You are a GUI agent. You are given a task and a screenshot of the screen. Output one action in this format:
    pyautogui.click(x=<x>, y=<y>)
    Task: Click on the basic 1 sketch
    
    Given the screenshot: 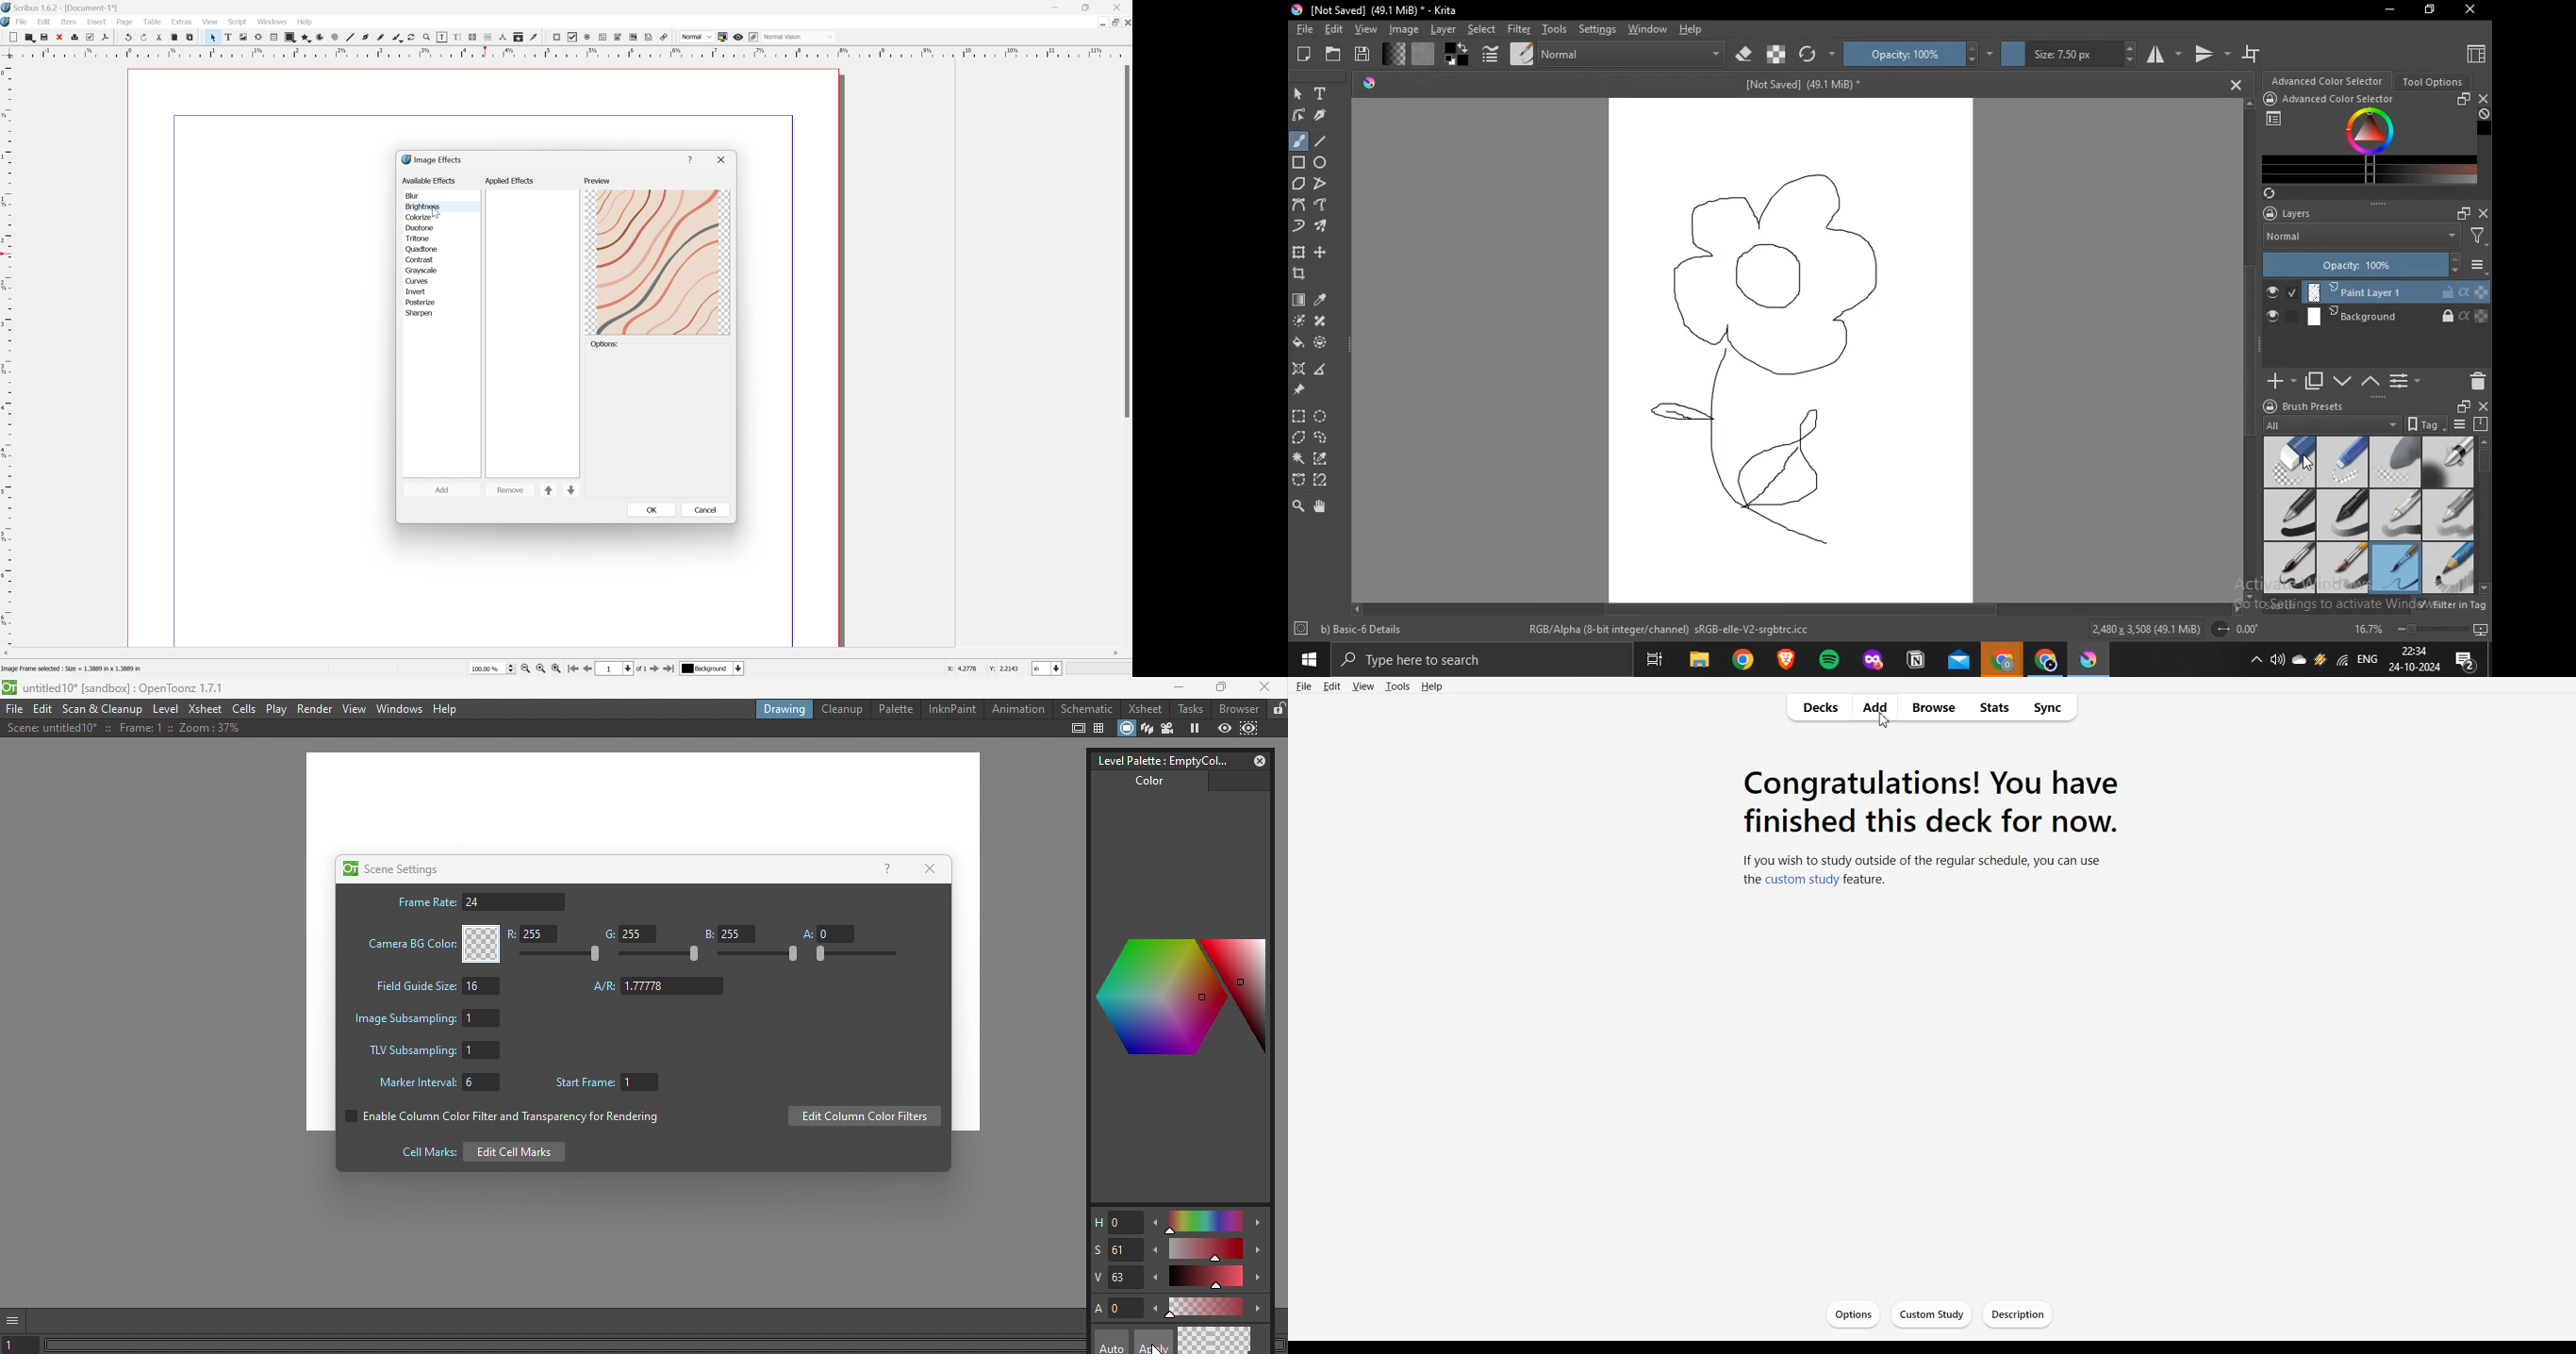 What is the action you would take?
    pyautogui.click(x=2450, y=569)
    